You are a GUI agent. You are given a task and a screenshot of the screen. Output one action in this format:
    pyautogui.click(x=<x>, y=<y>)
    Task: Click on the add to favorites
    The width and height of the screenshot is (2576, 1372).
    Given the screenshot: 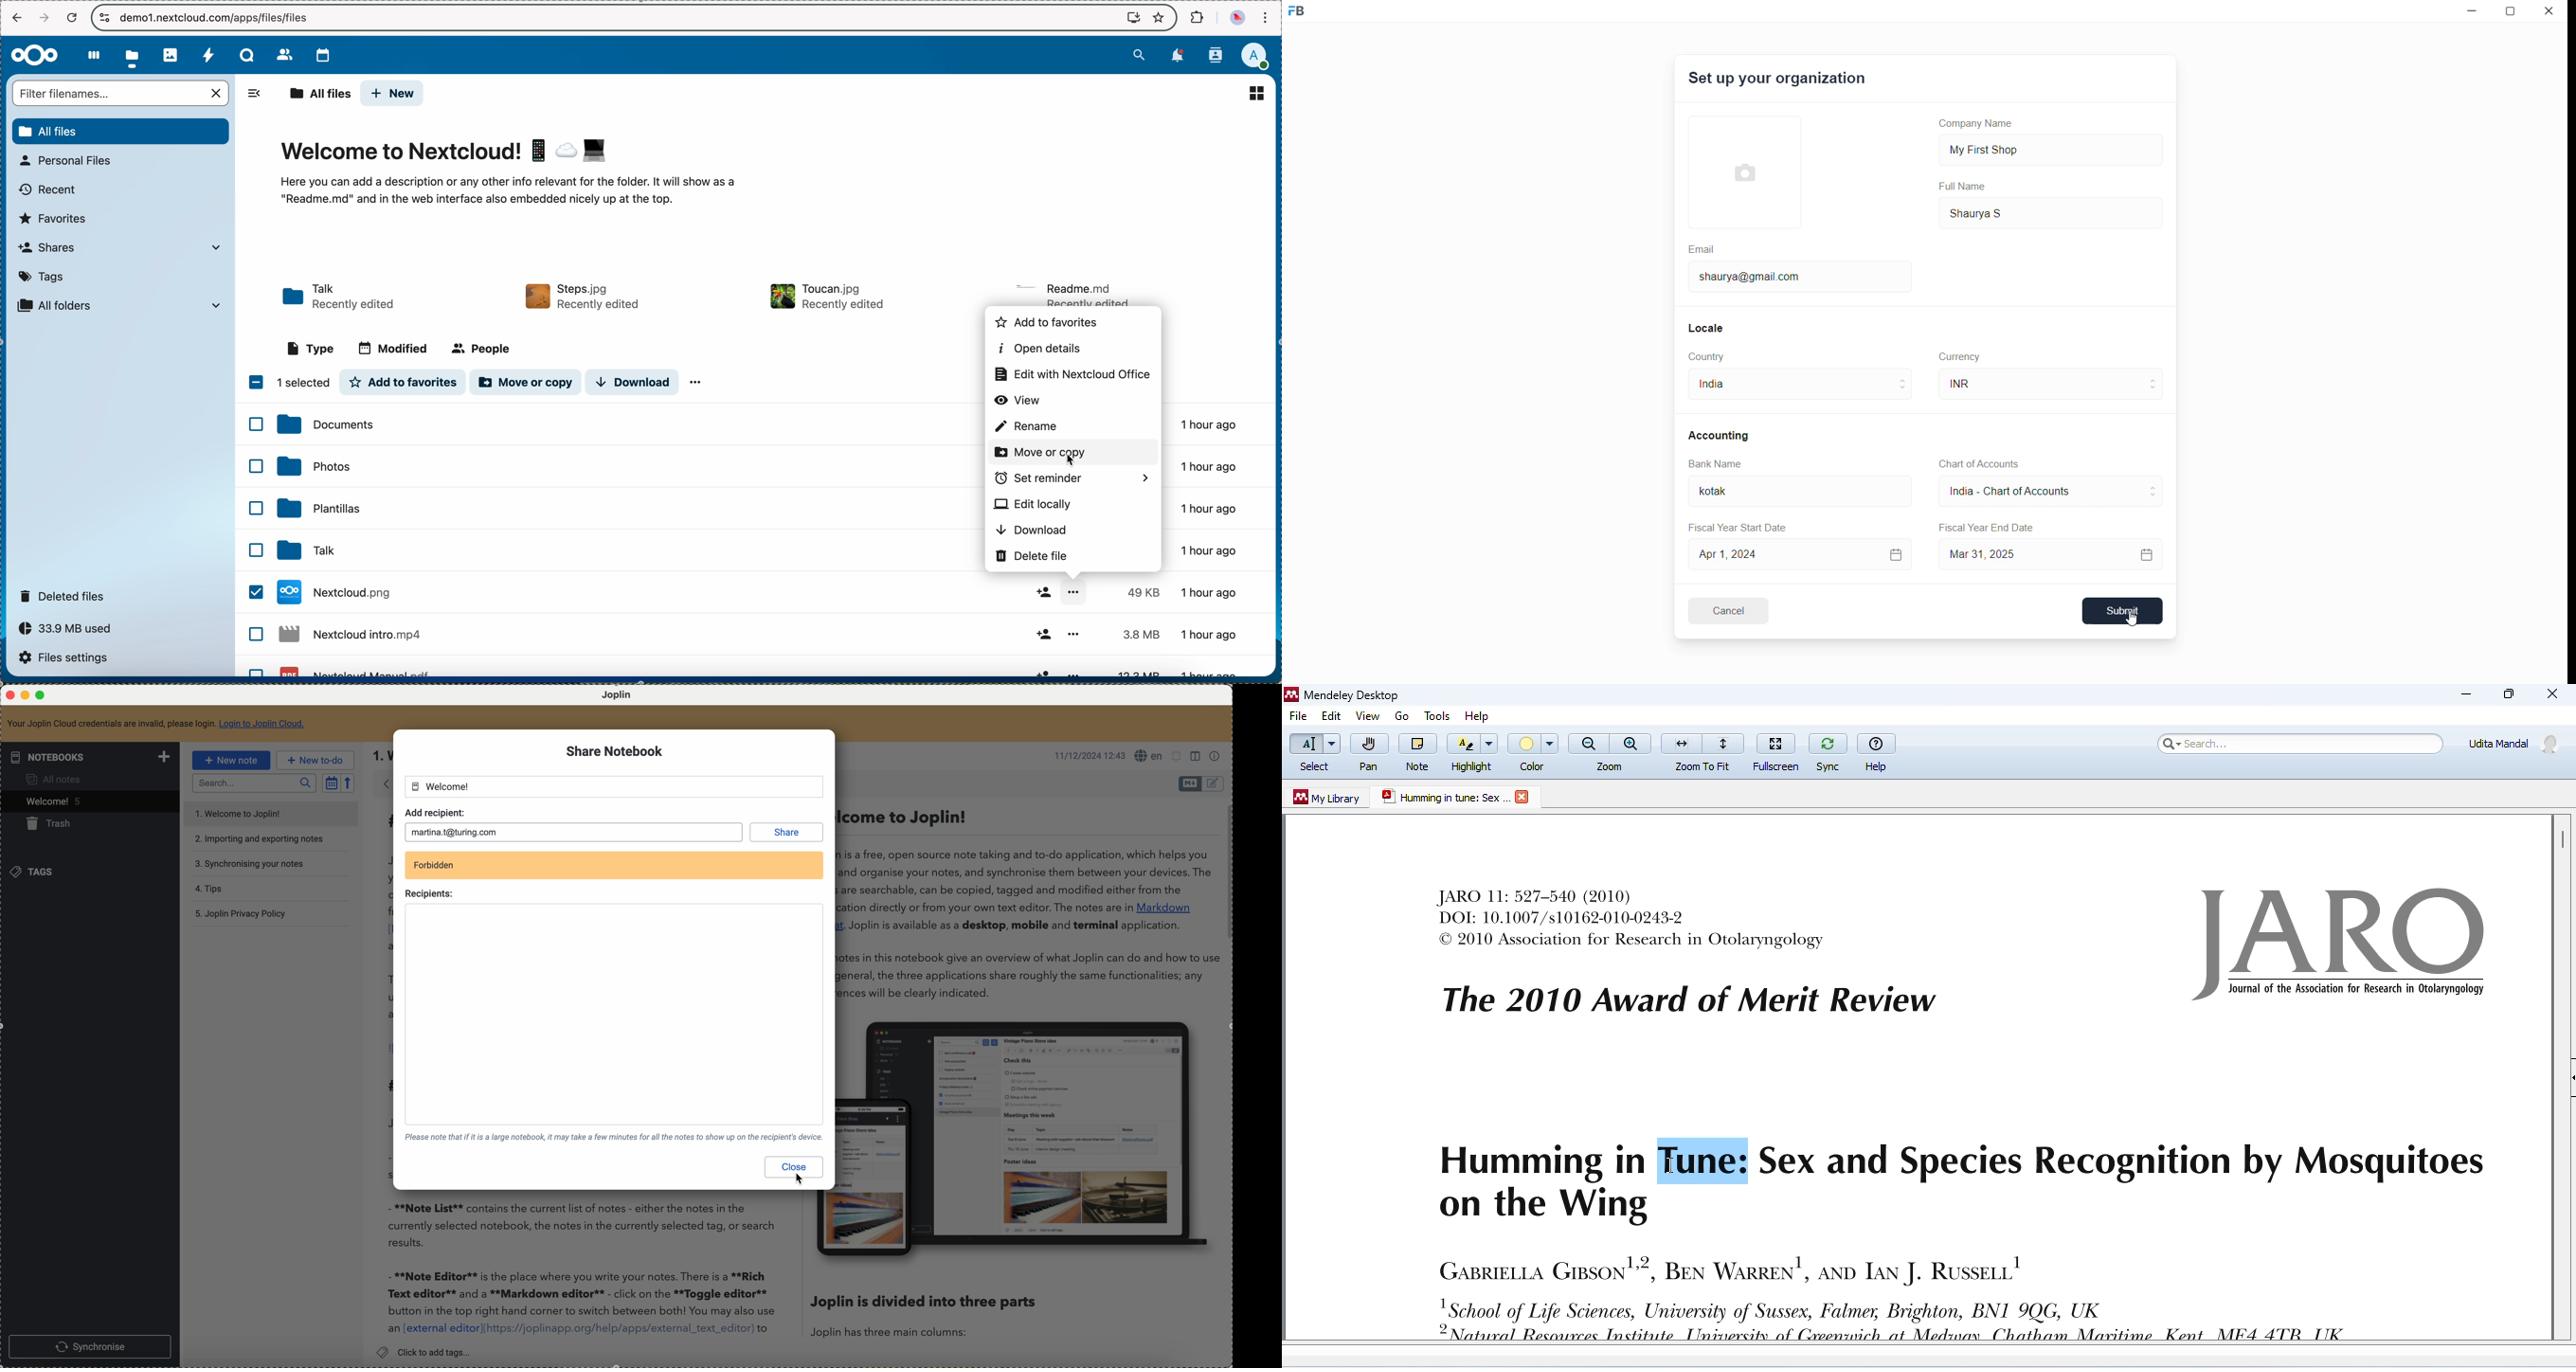 What is the action you would take?
    pyautogui.click(x=1044, y=323)
    